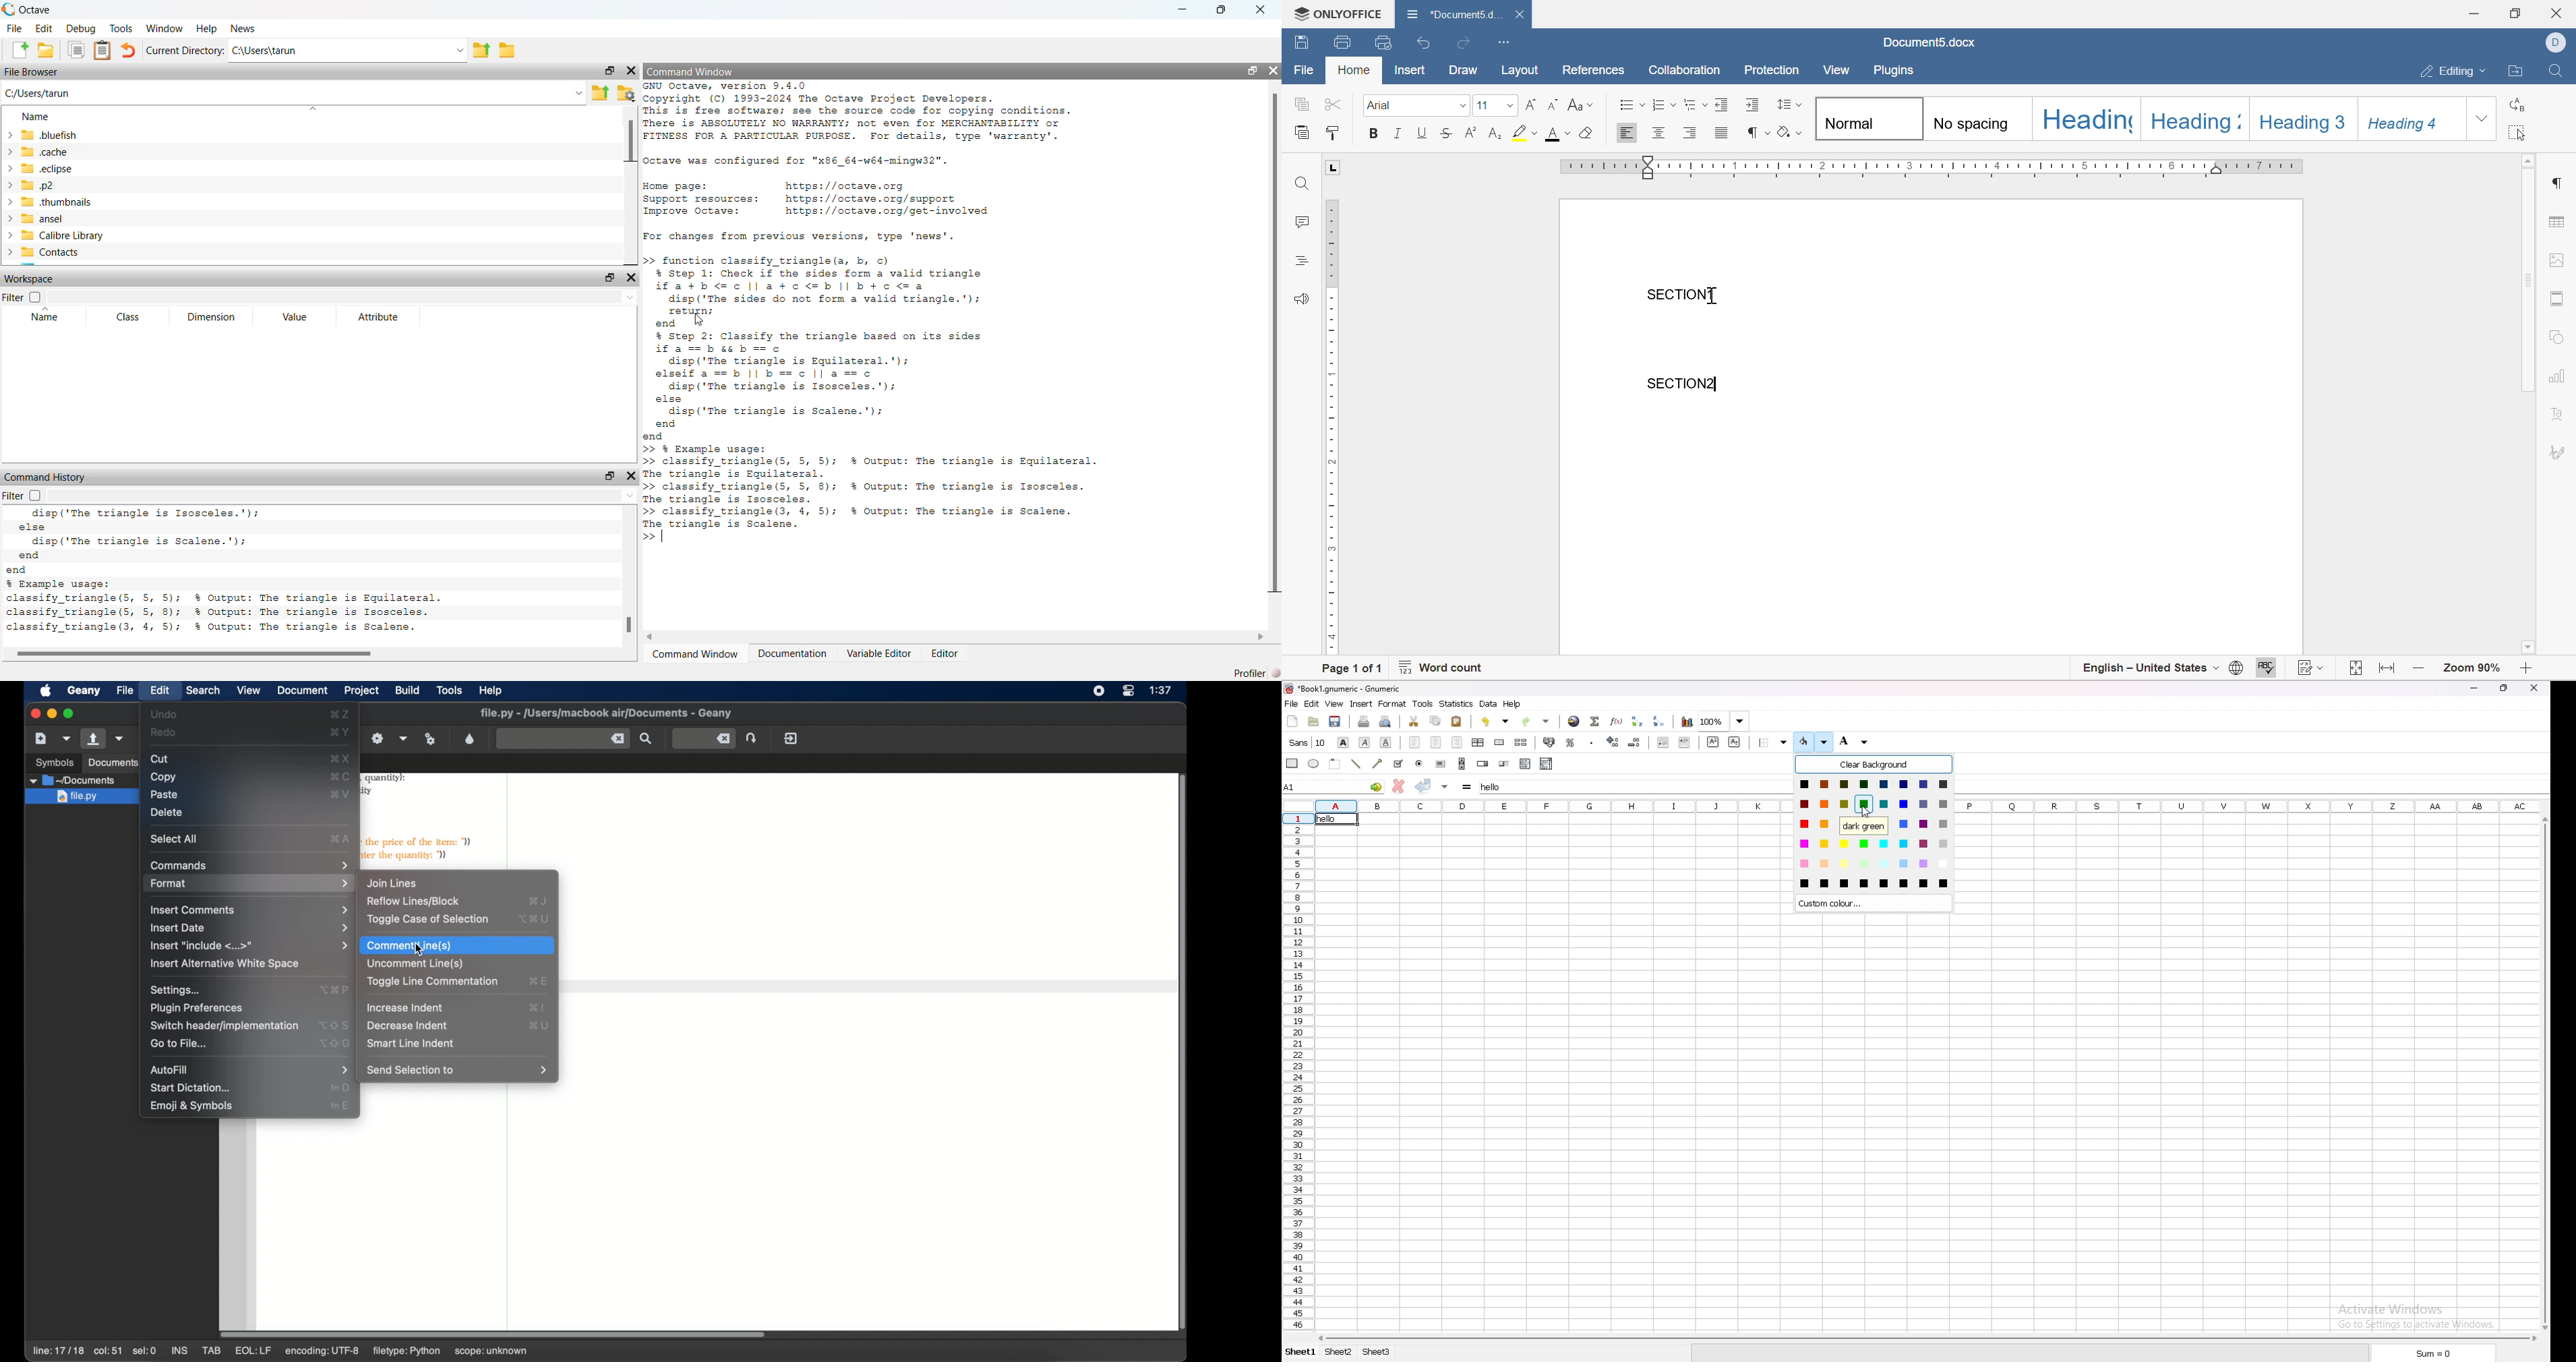 The image size is (2576, 1372). What do you see at coordinates (130, 50) in the screenshot?
I see `undo` at bounding box center [130, 50].